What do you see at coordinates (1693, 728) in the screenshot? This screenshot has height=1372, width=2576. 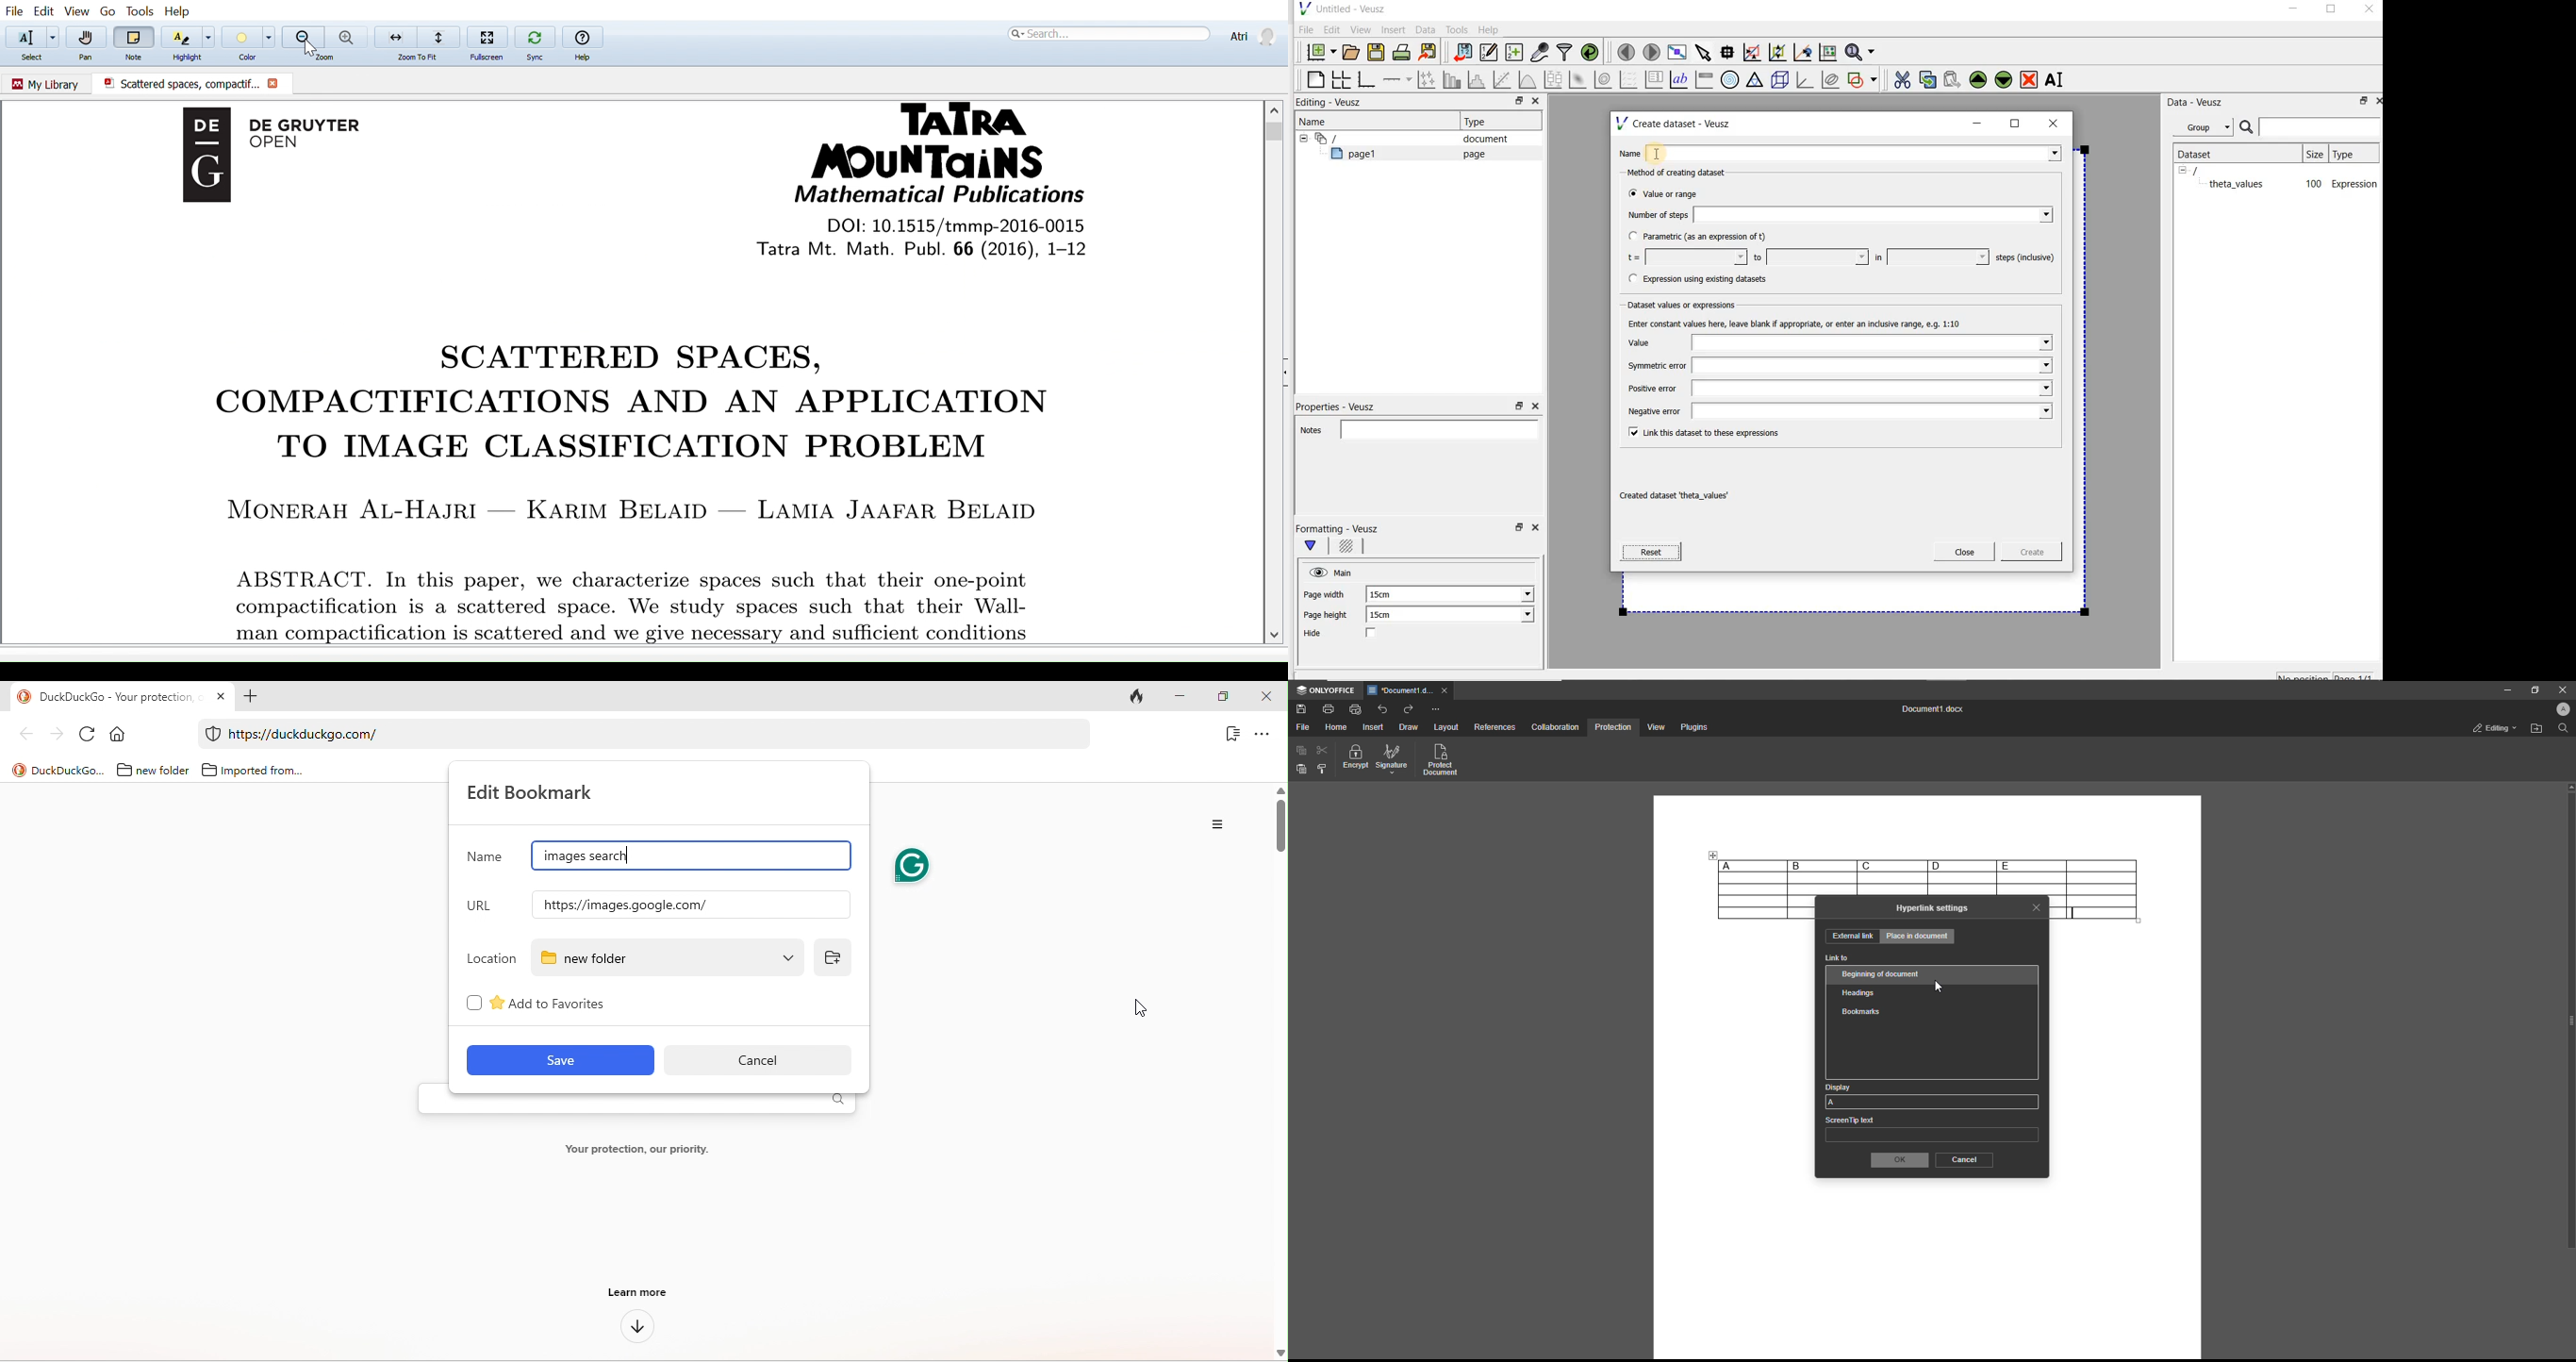 I see `Plugins` at bounding box center [1693, 728].